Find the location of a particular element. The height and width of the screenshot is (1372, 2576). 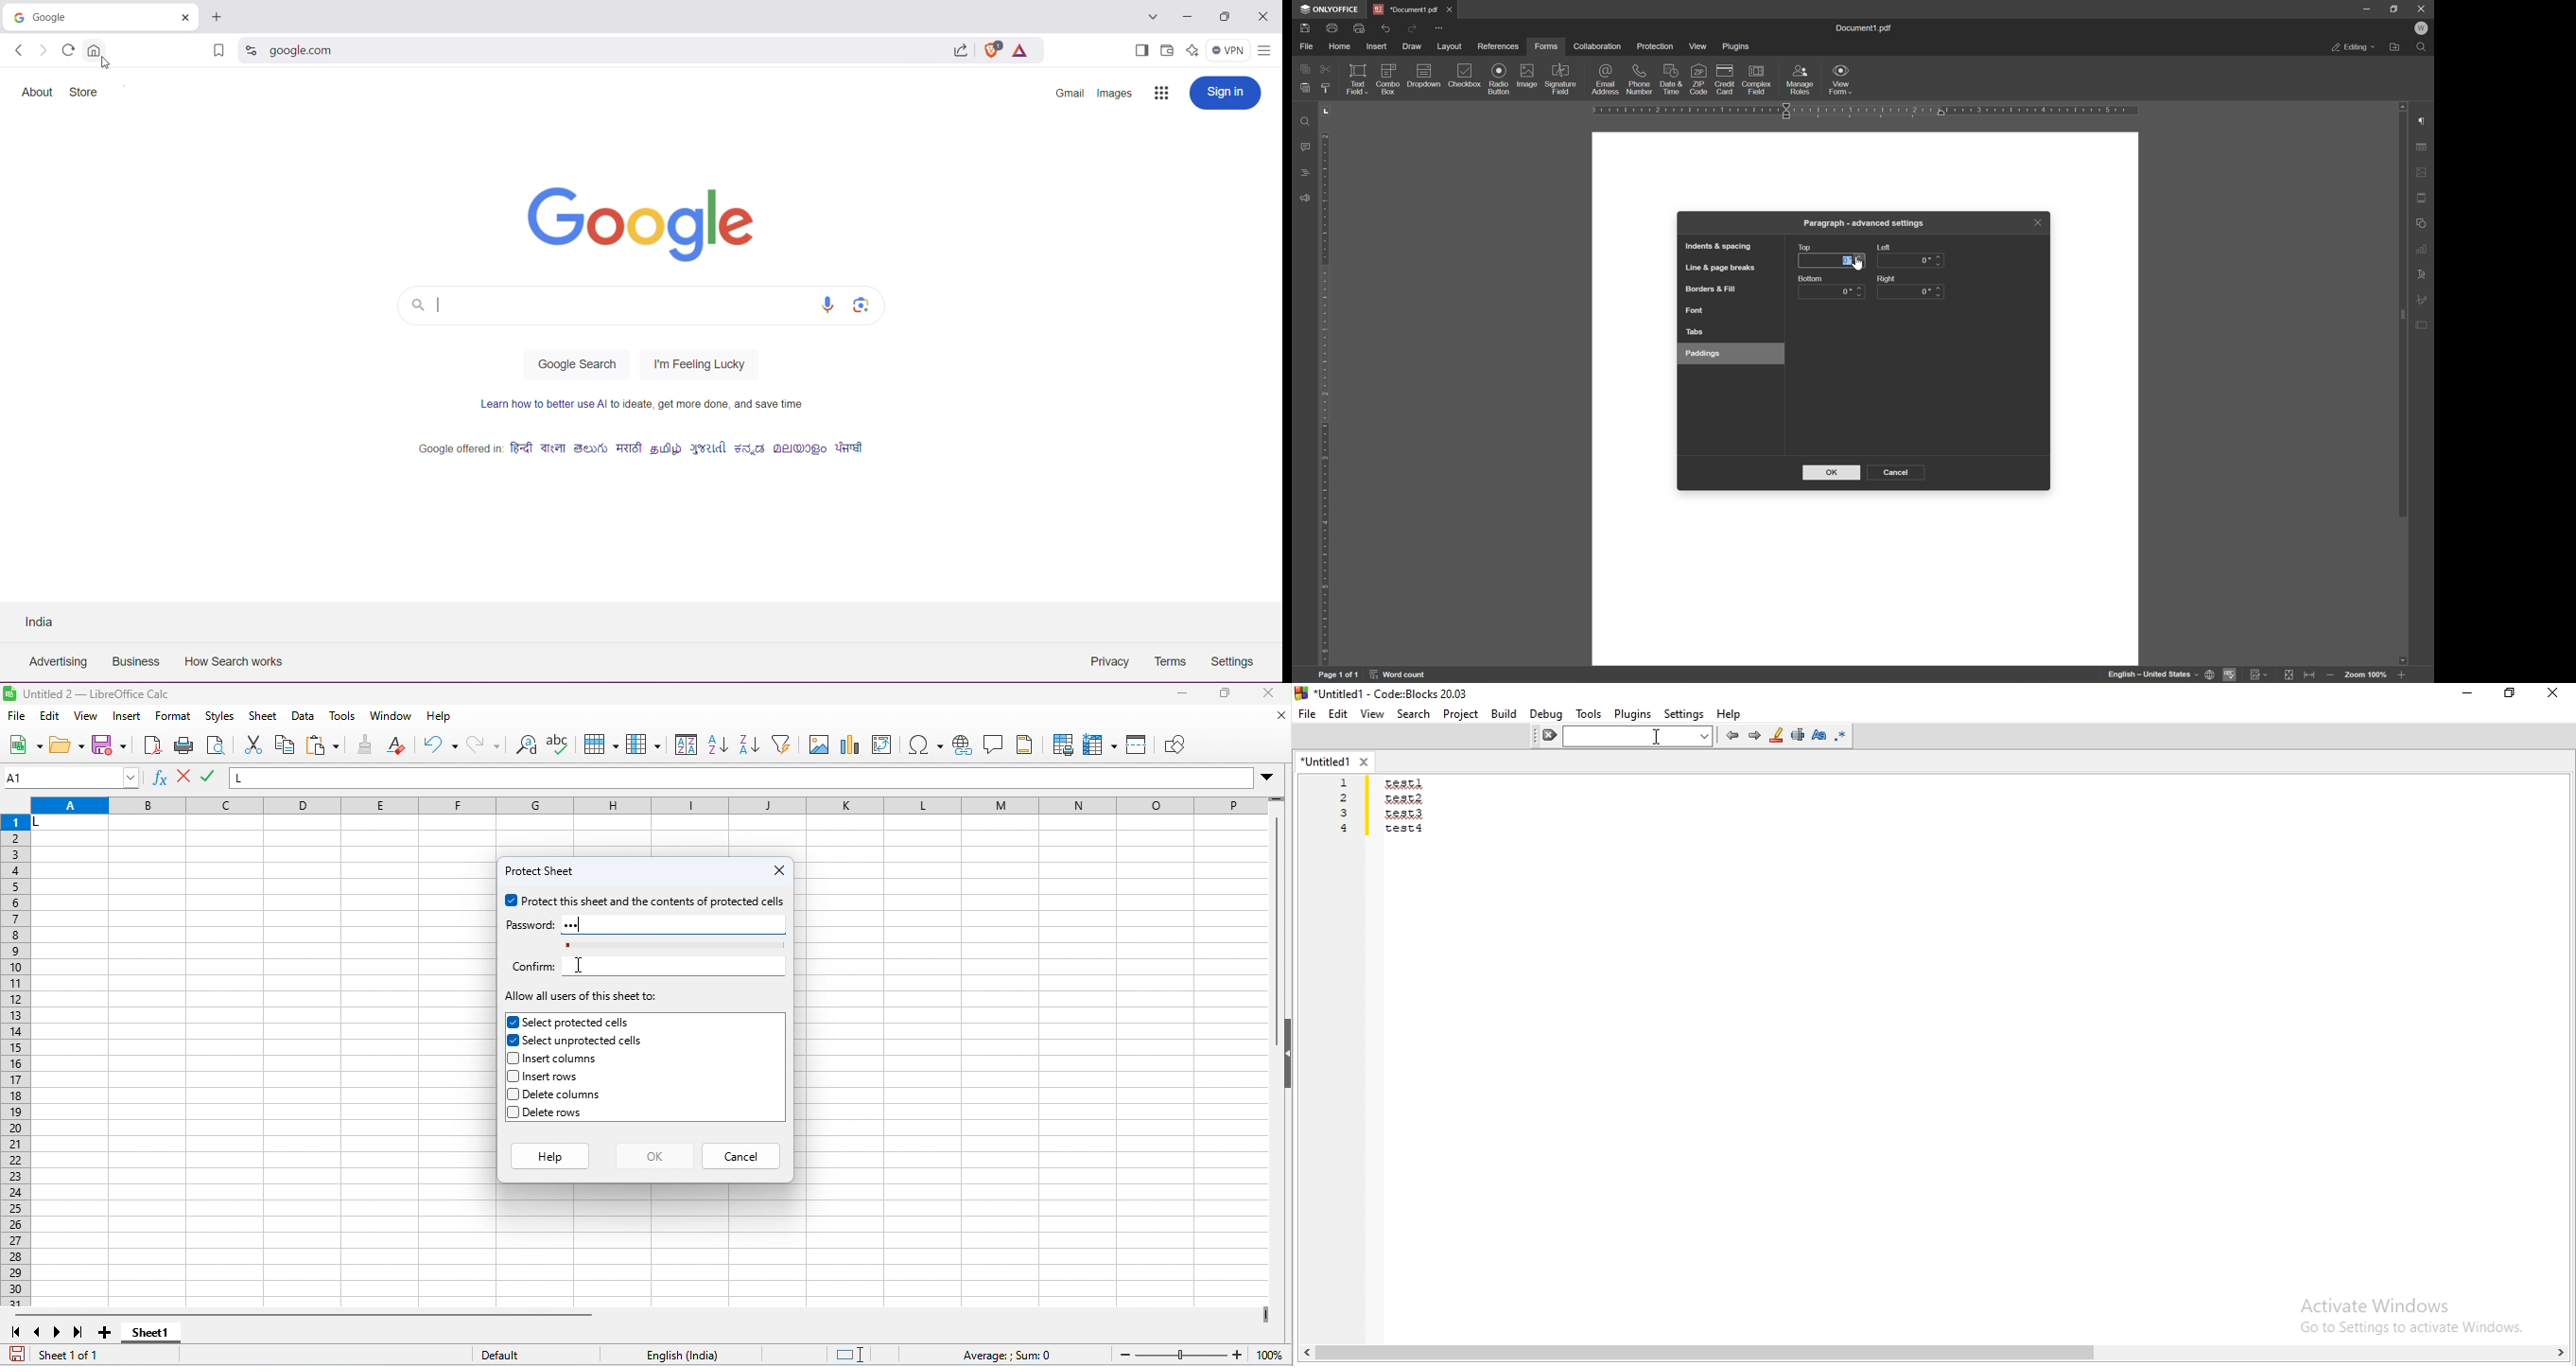

sort ascending is located at coordinates (718, 744).